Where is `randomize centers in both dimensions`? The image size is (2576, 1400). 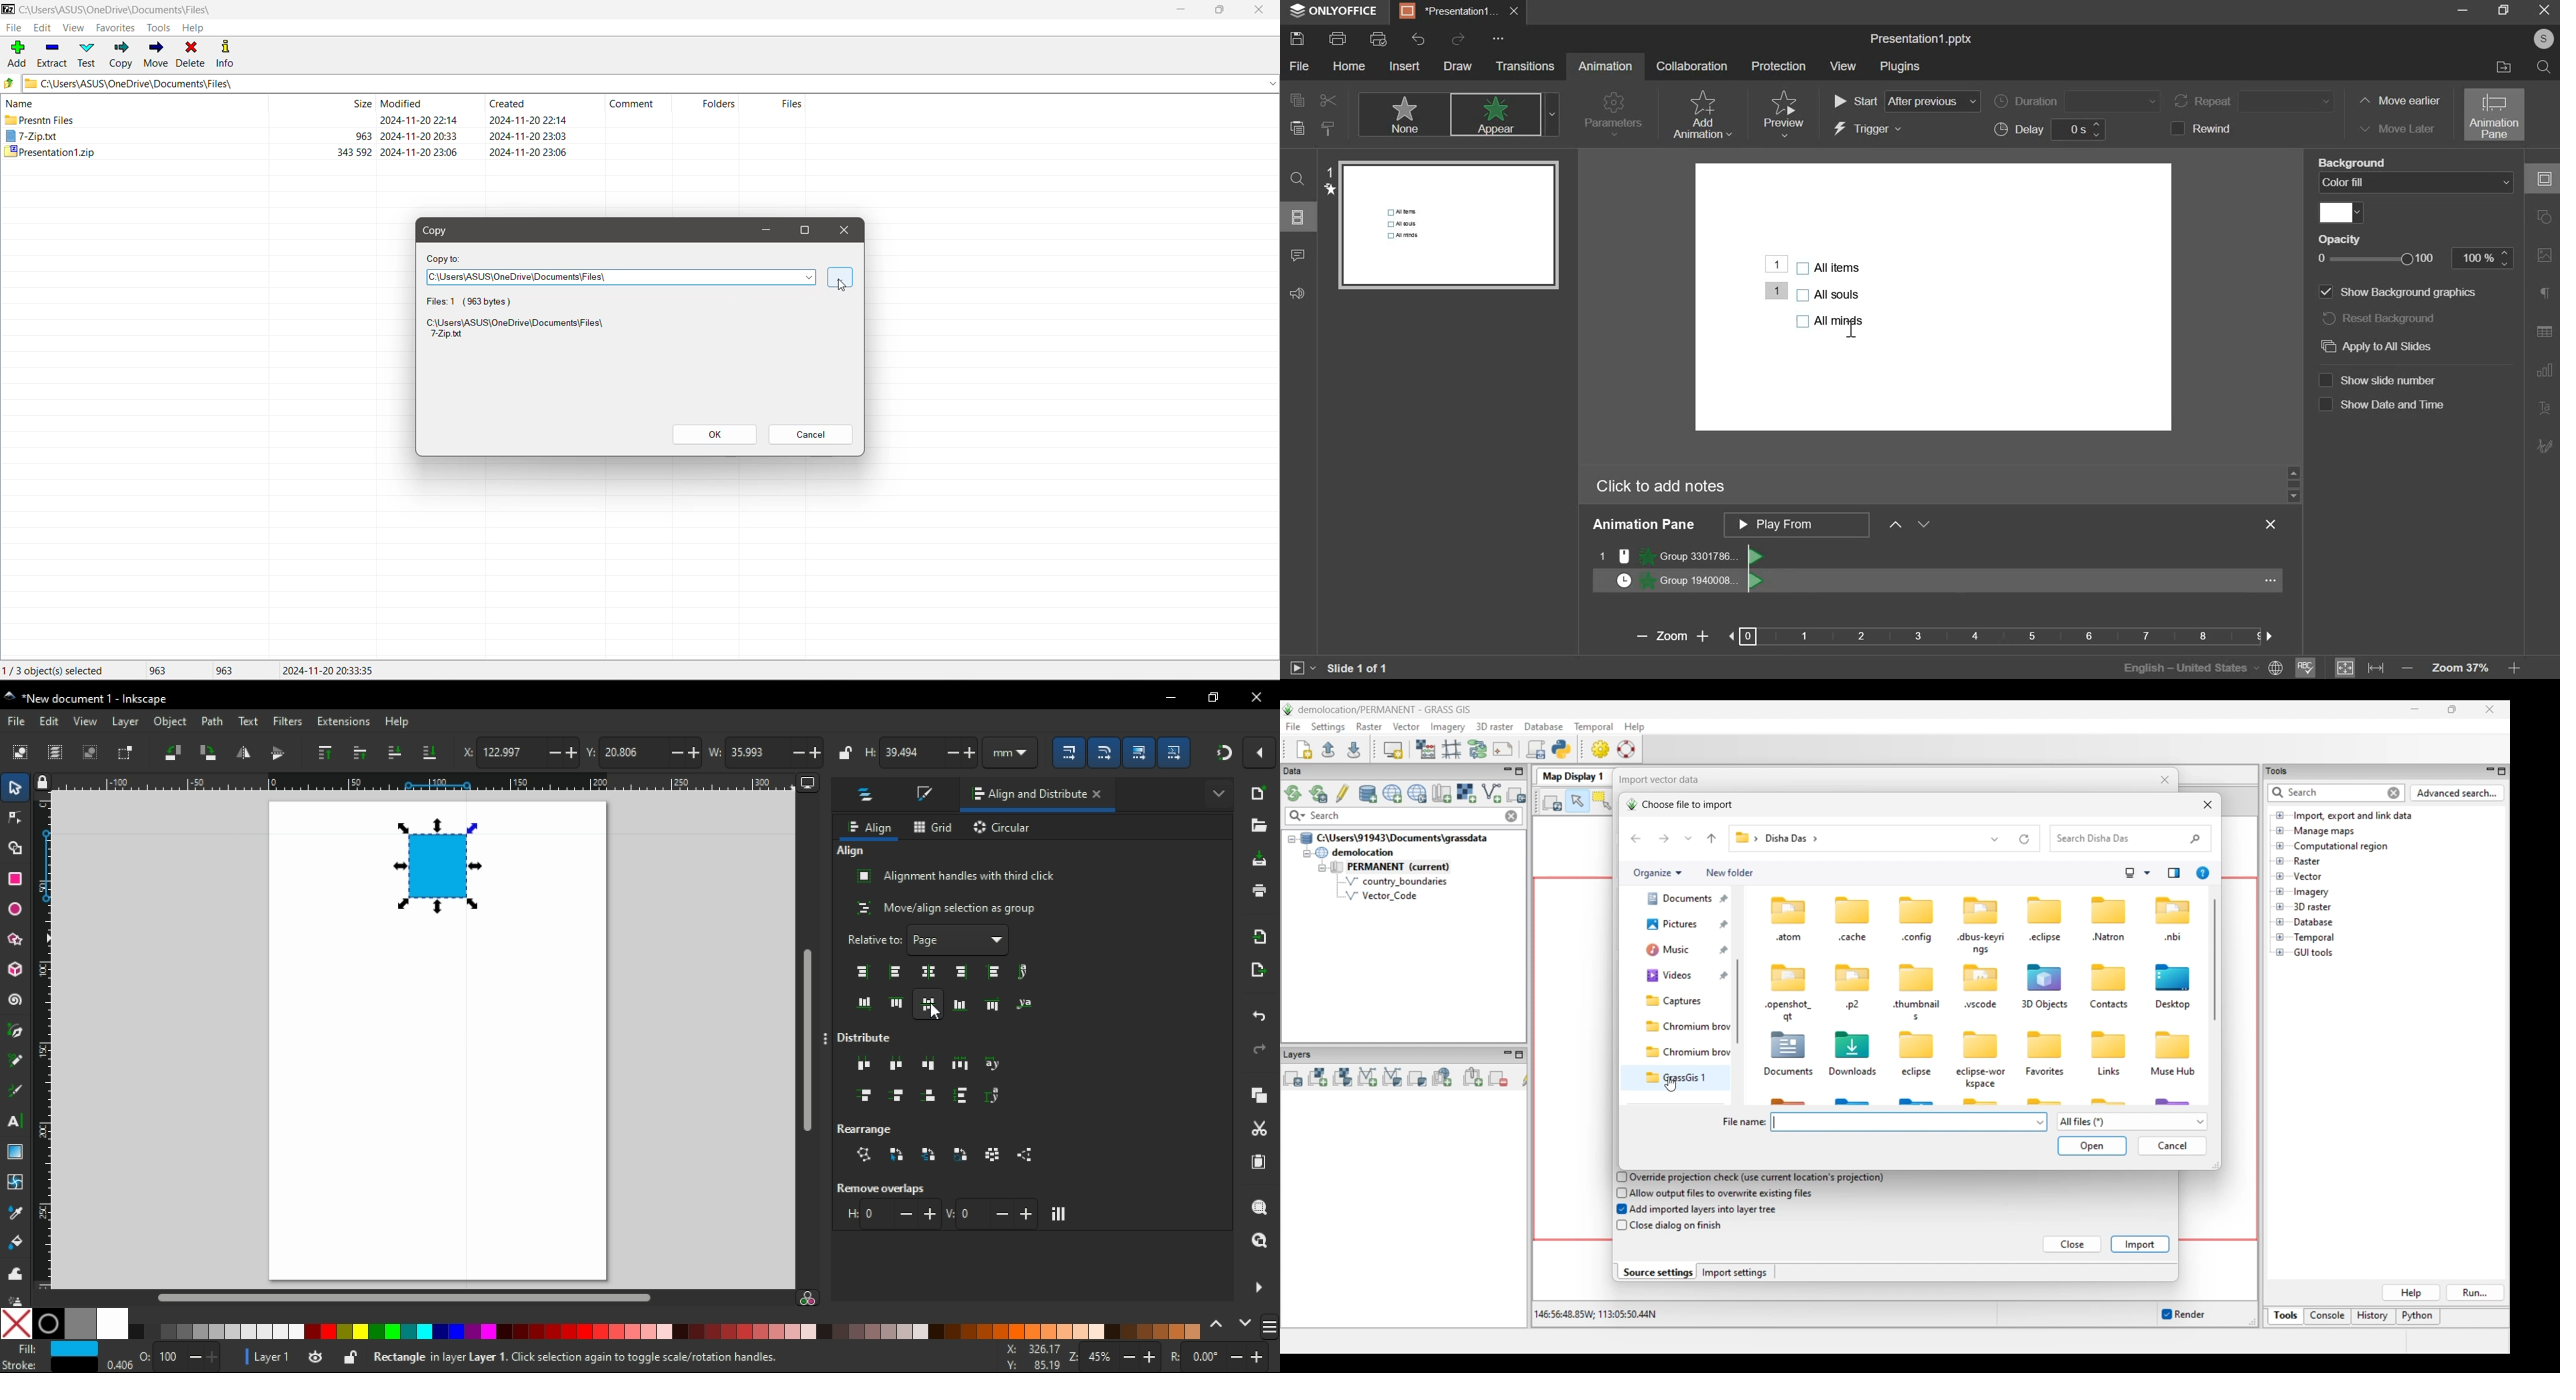
randomize centers in both dimensions is located at coordinates (994, 1154).